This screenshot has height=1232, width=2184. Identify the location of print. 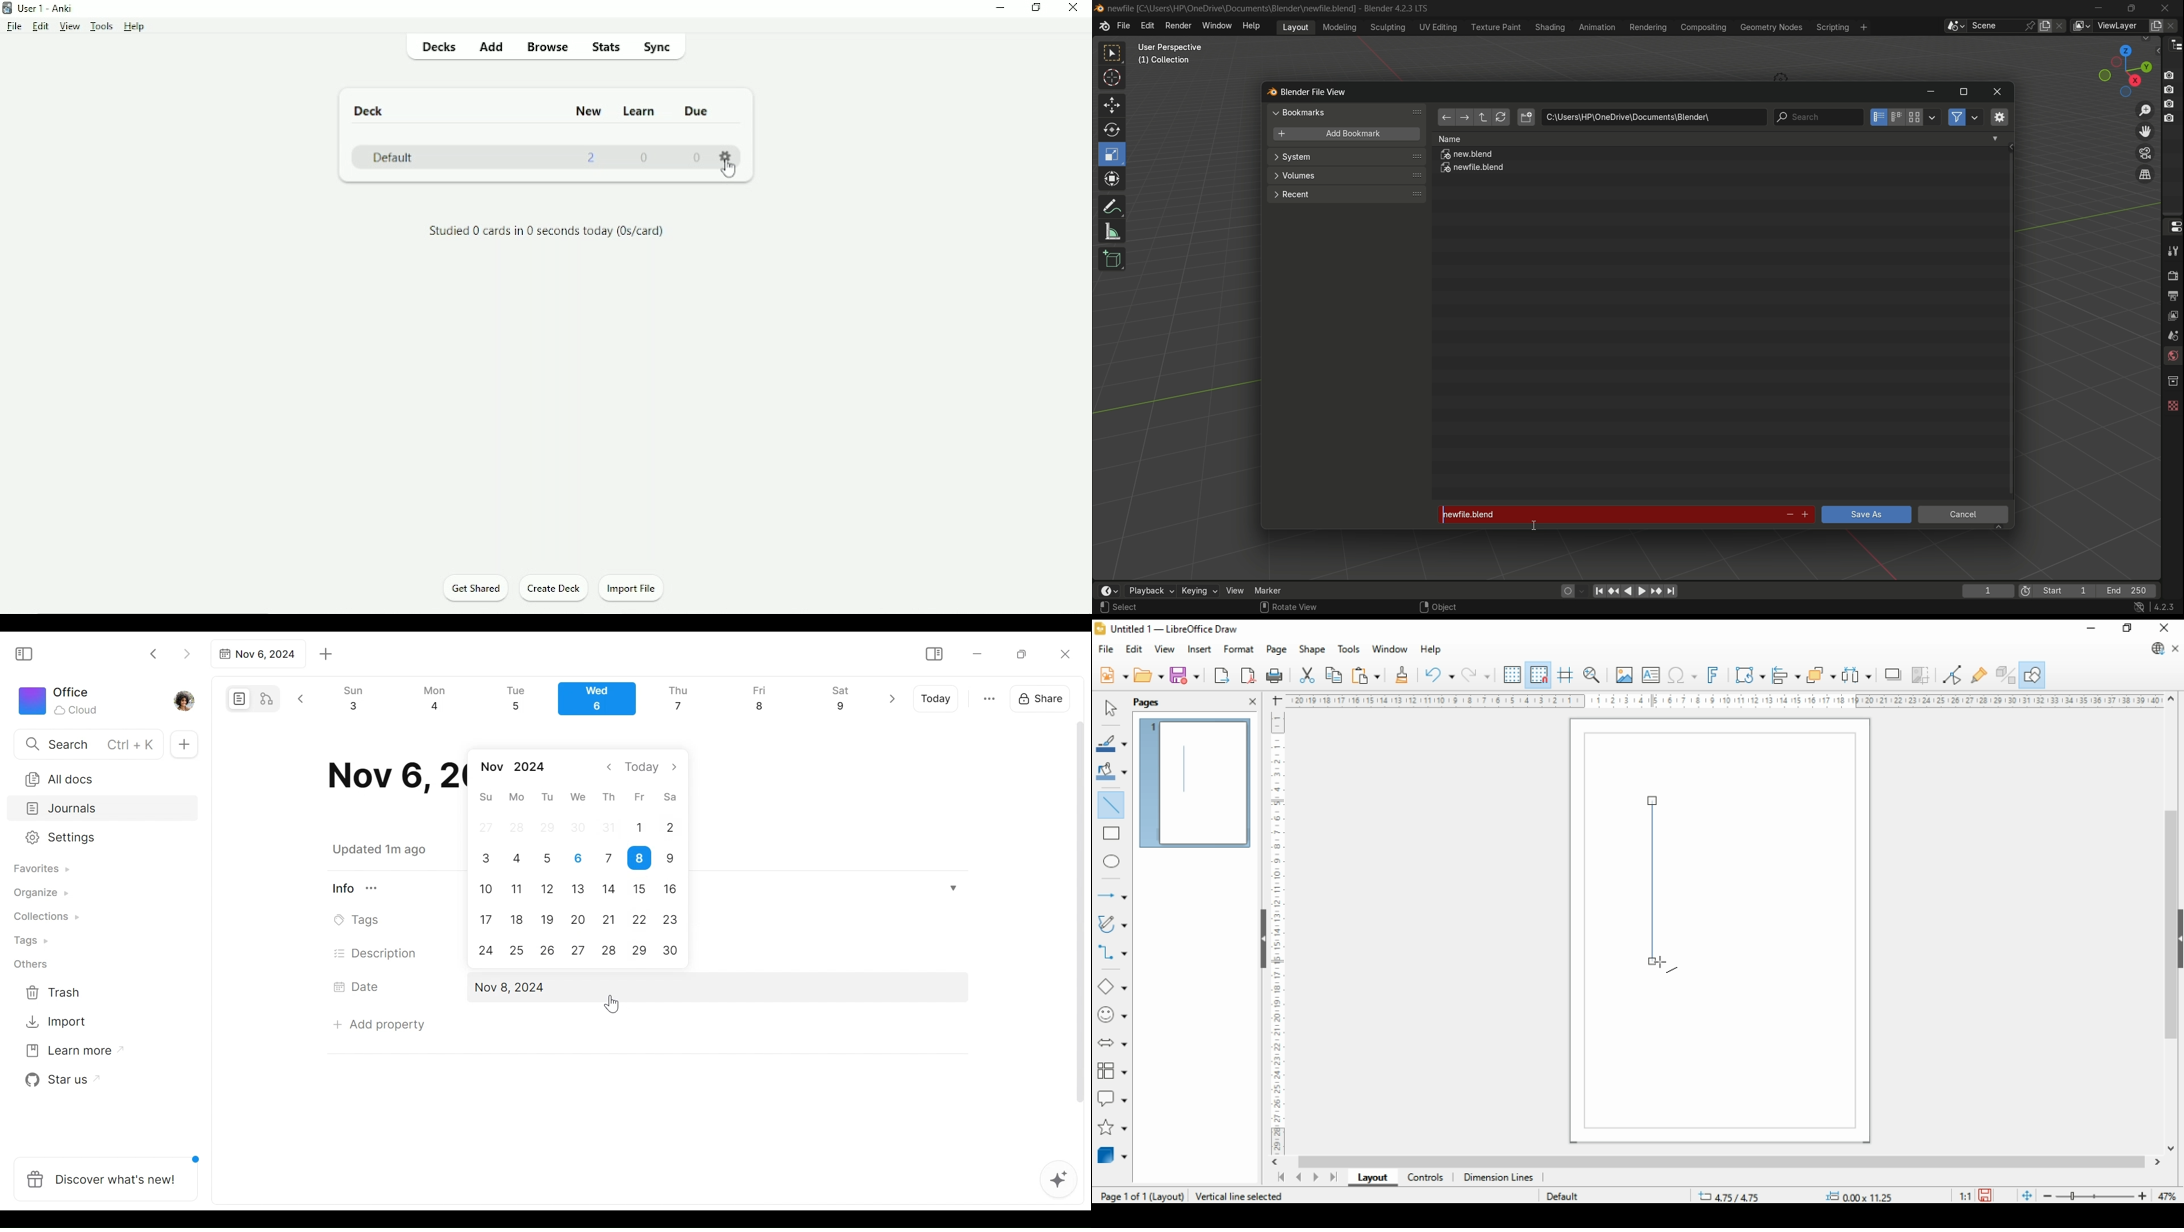
(1275, 676).